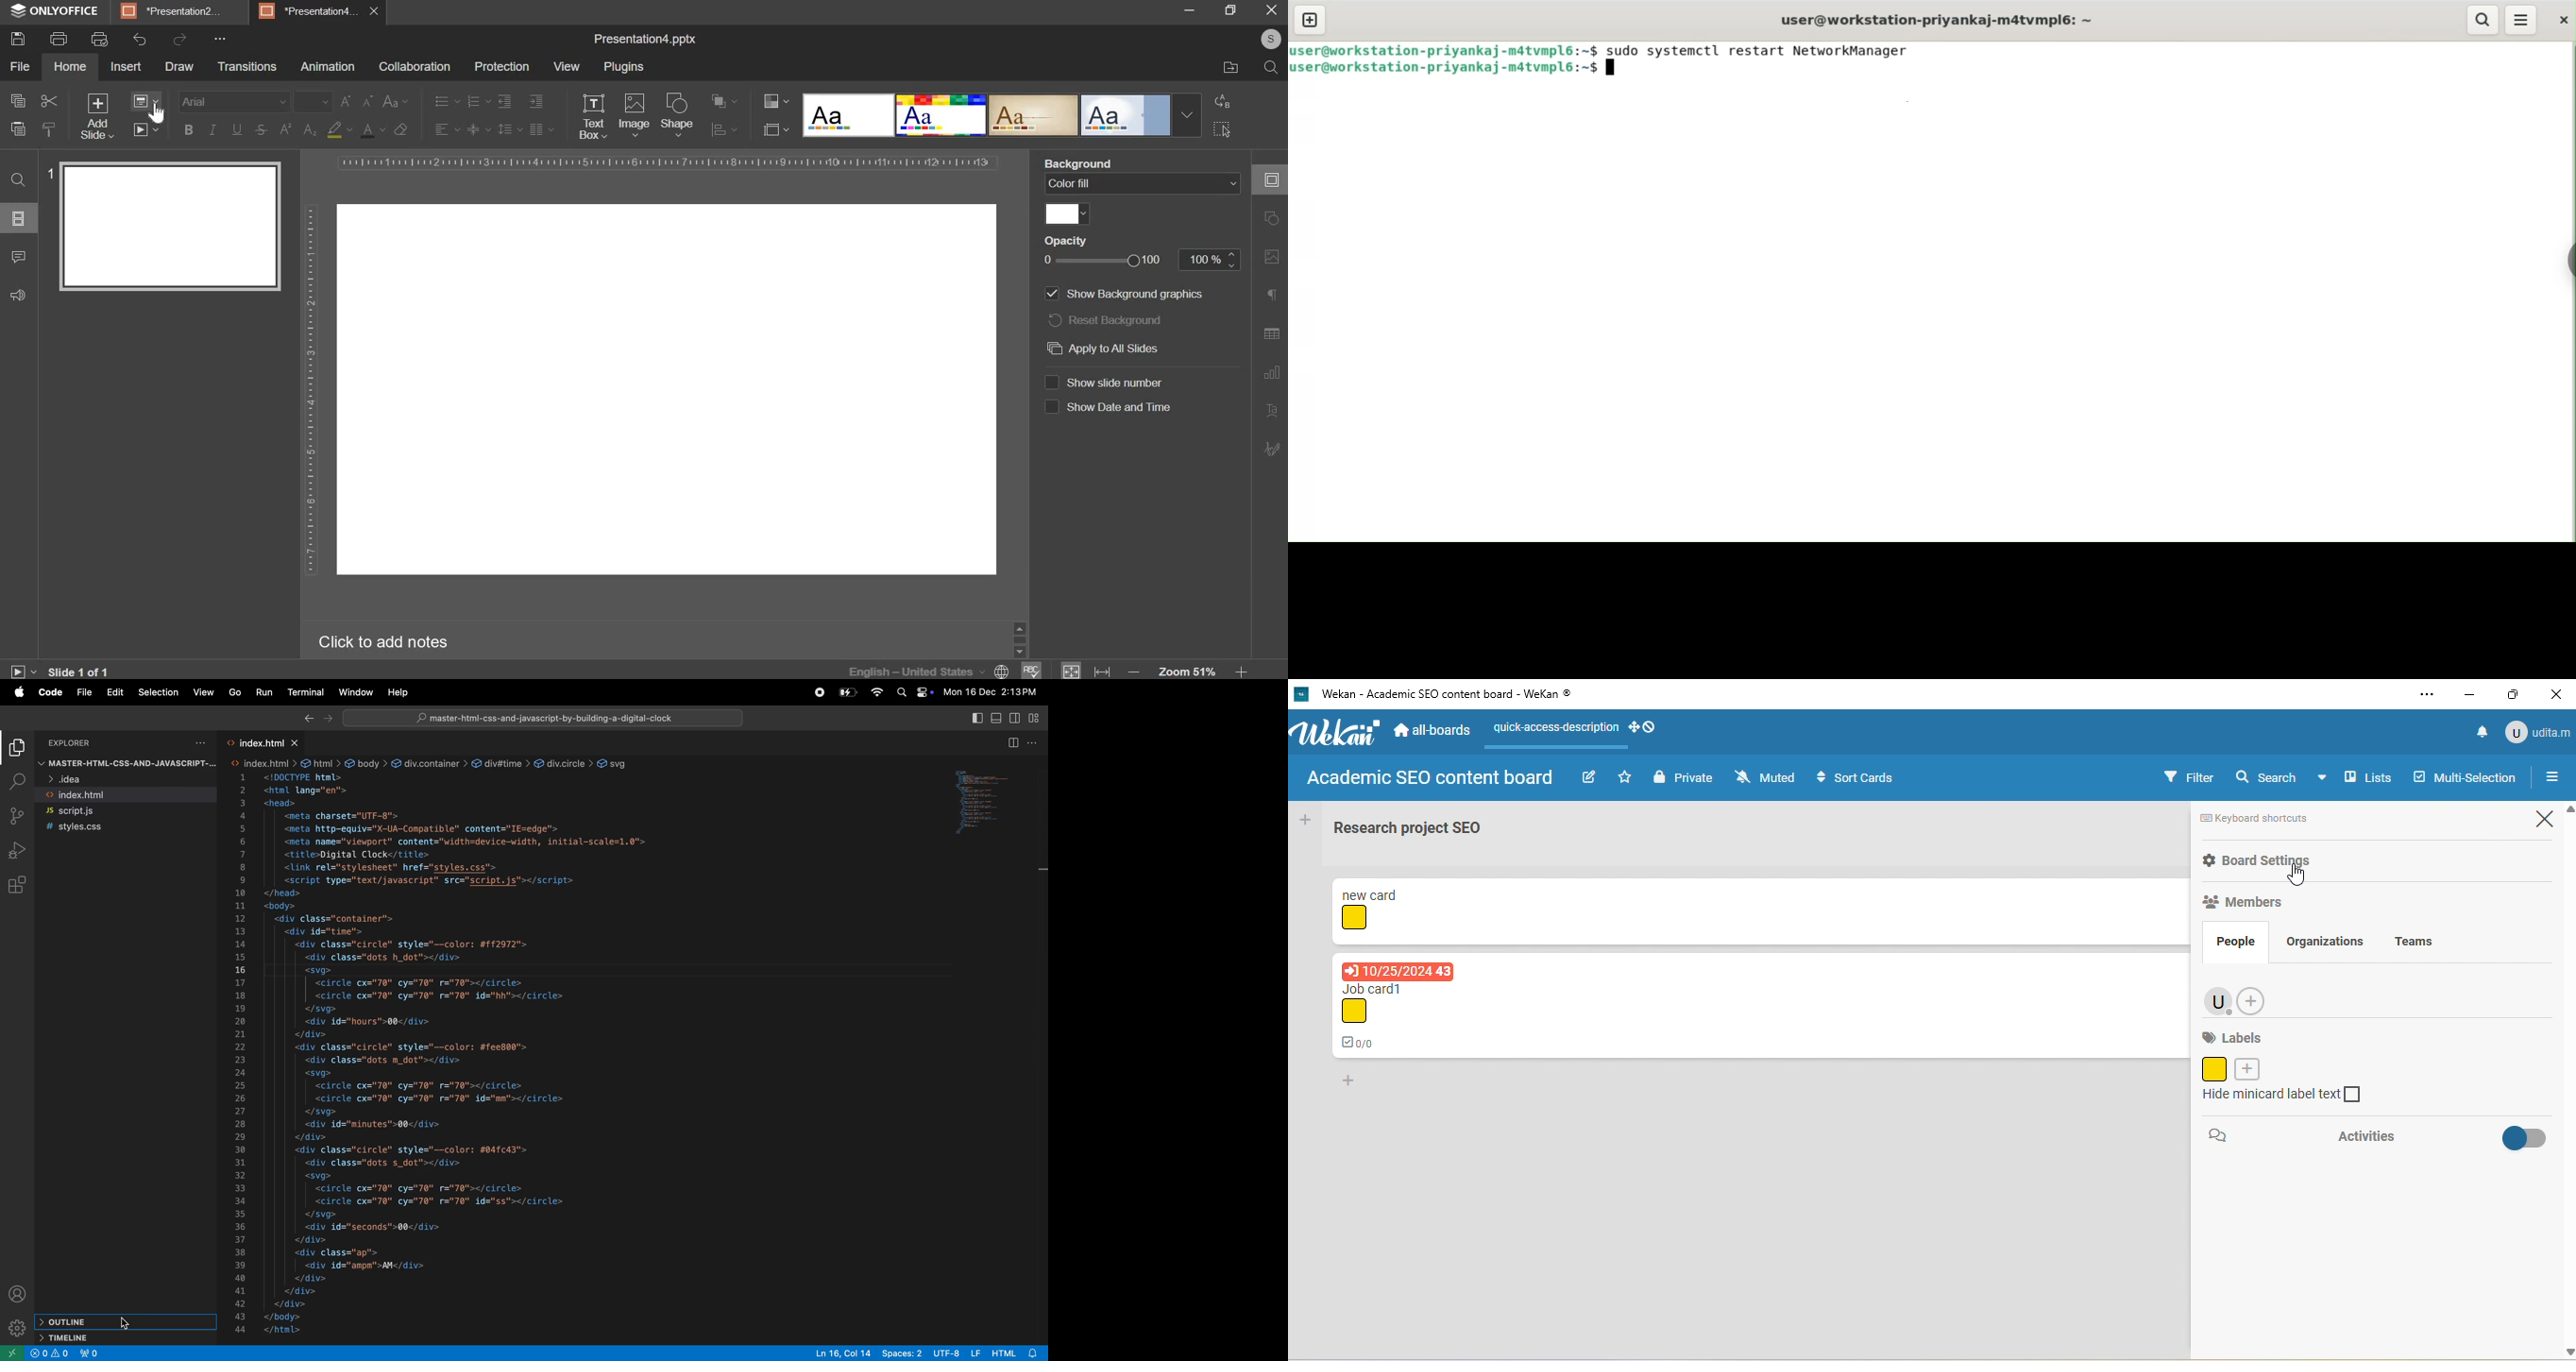  What do you see at coordinates (1454, 694) in the screenshot?
I see `‘Wekan - Academic SEO content board - WeKan ©` at bounding box center [1454, 694].